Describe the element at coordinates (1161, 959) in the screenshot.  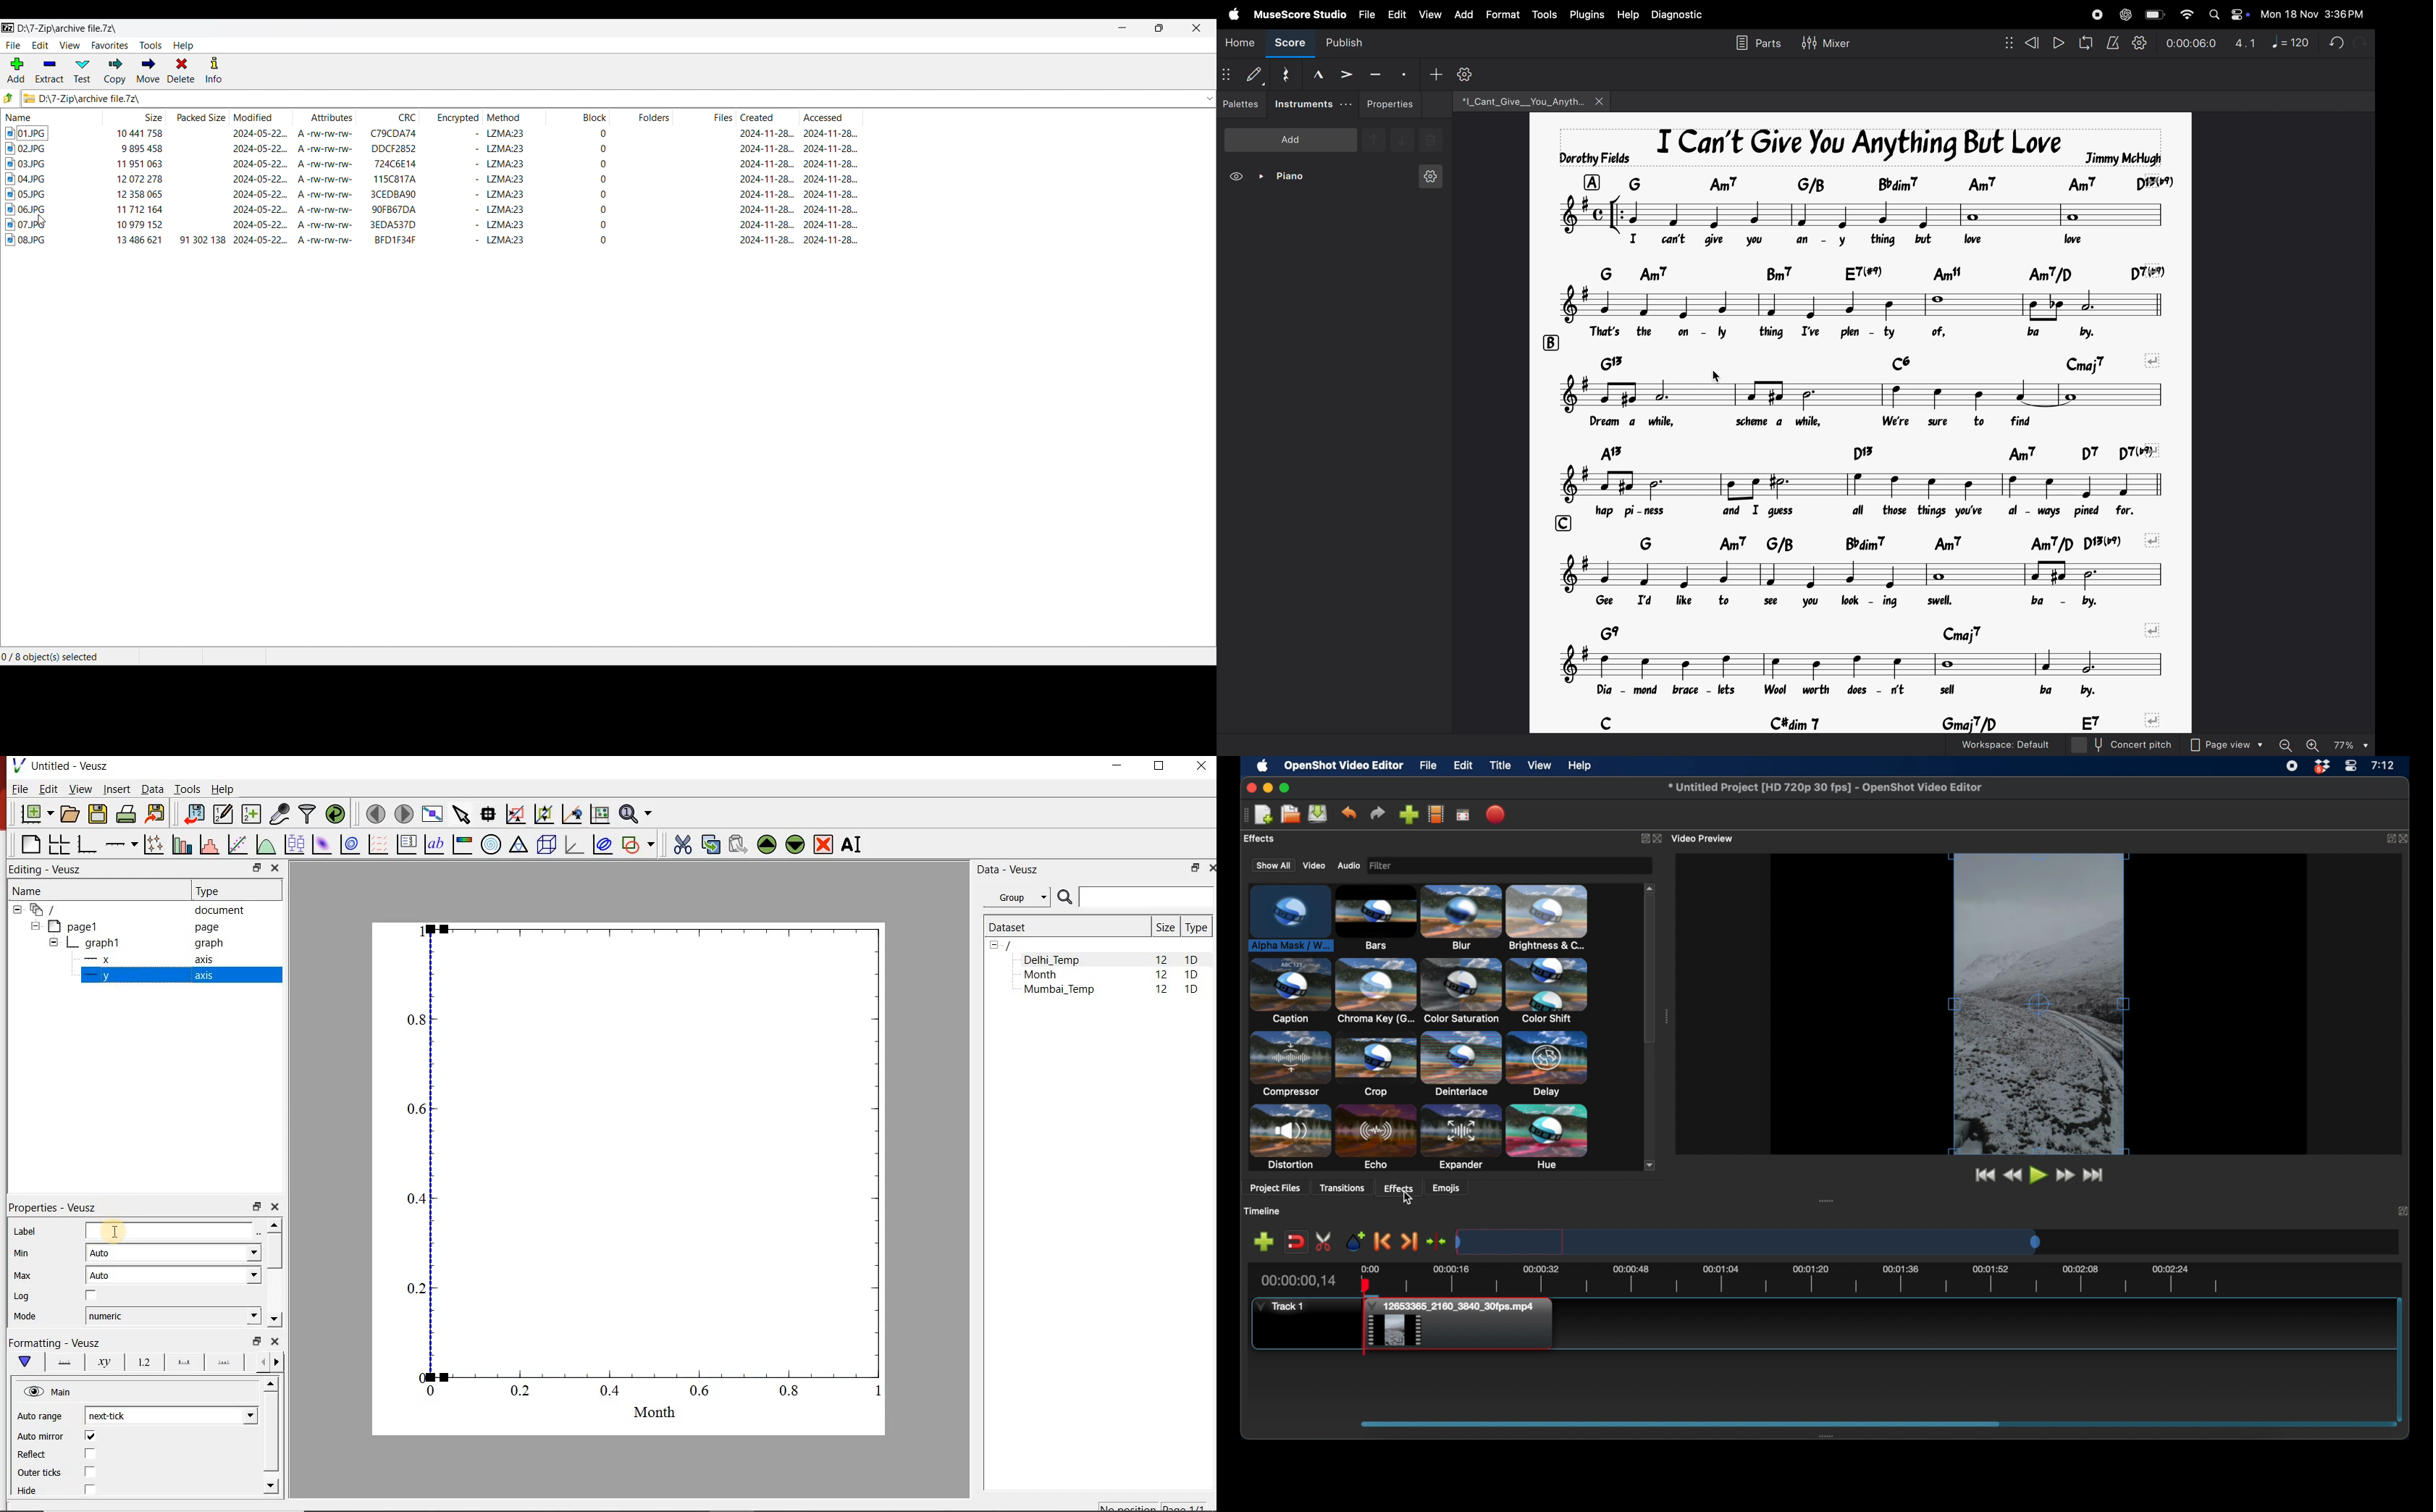
I see `12` at that location.